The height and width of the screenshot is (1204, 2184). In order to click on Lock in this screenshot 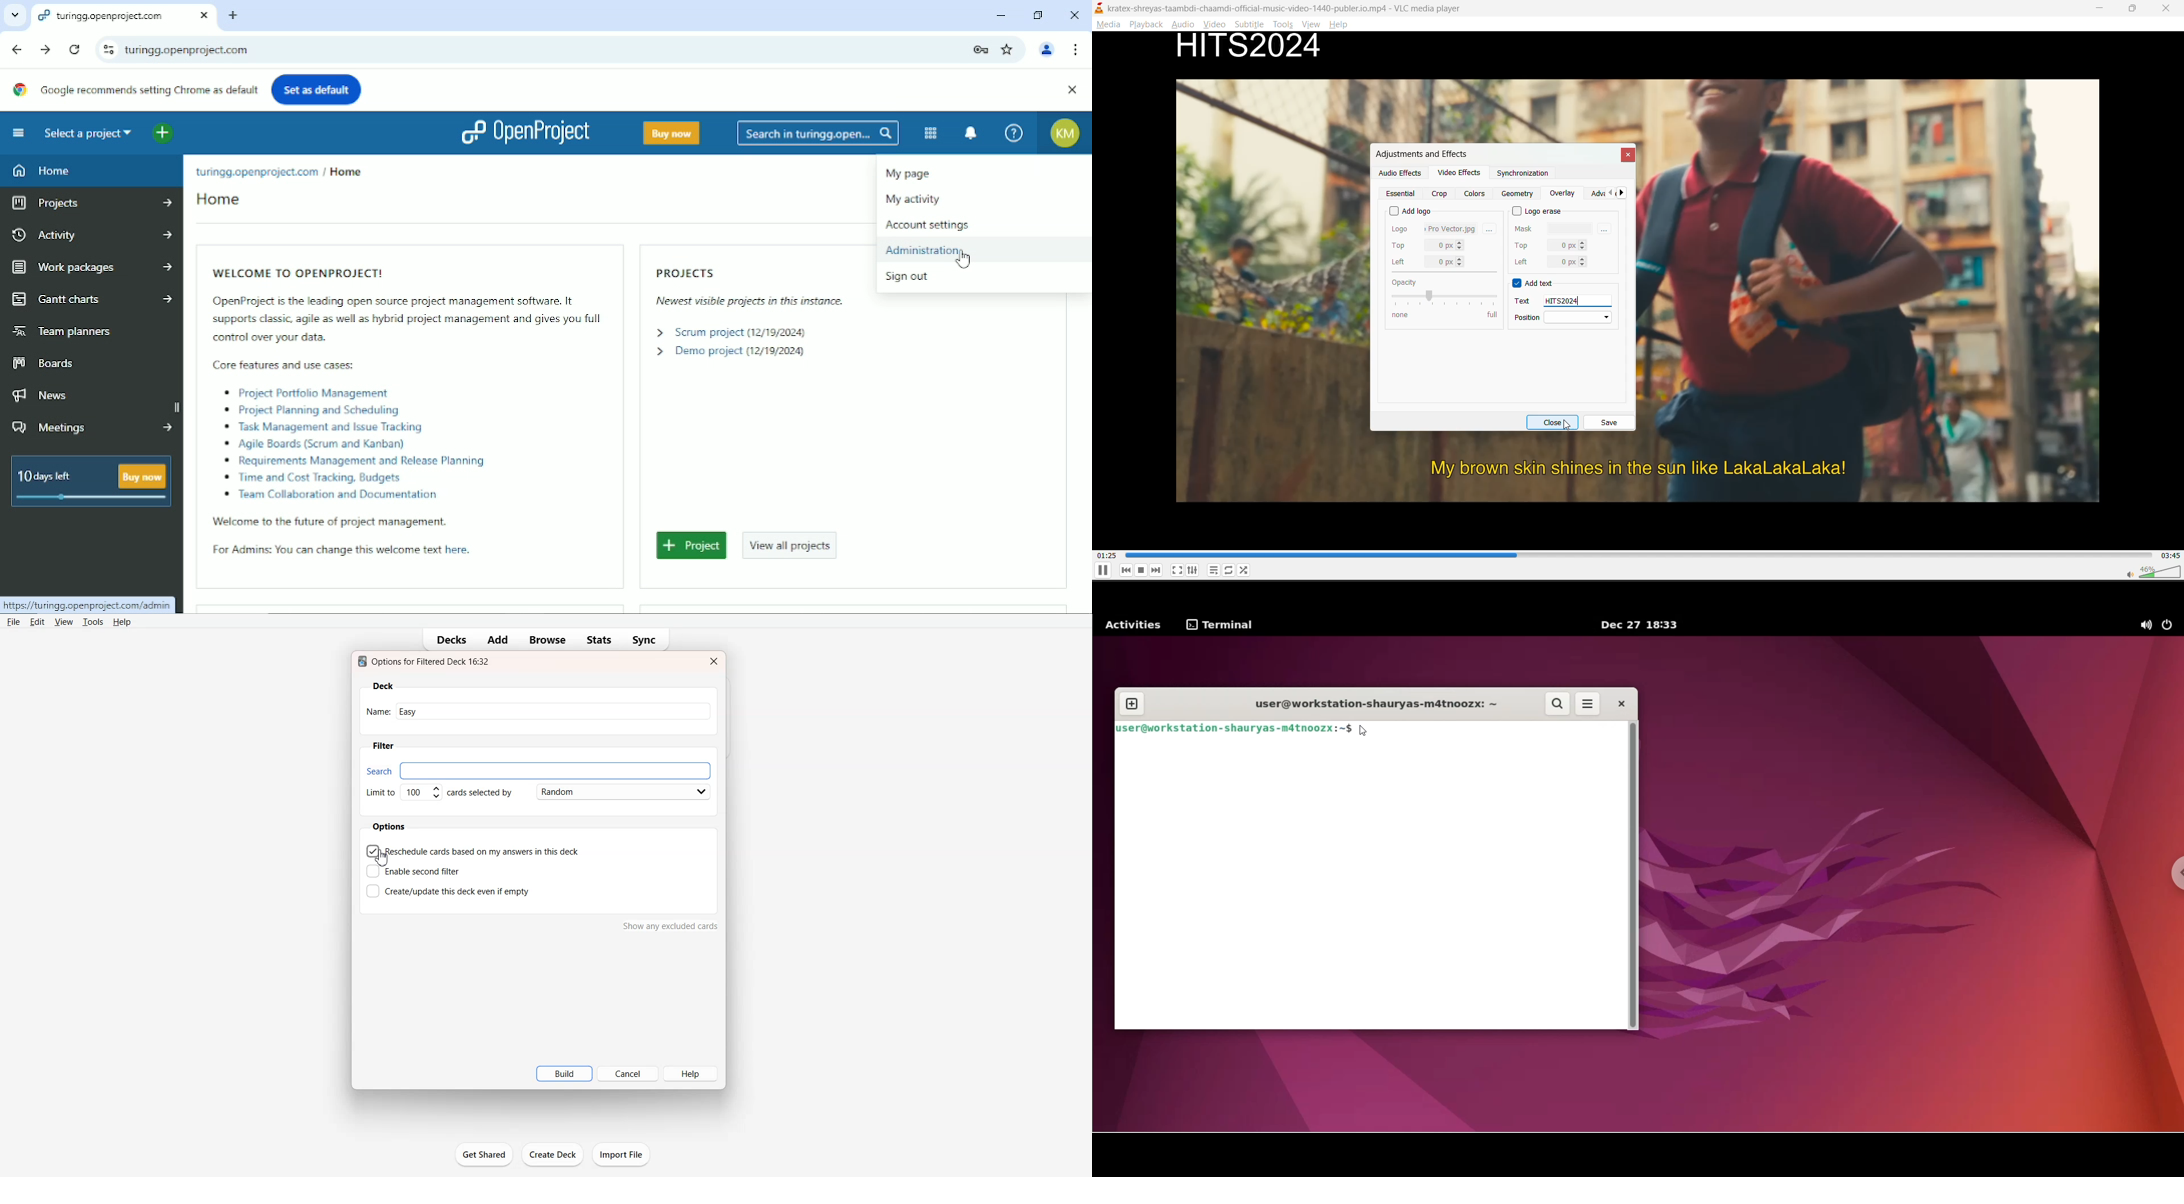, I will do `click(980, 48)`.